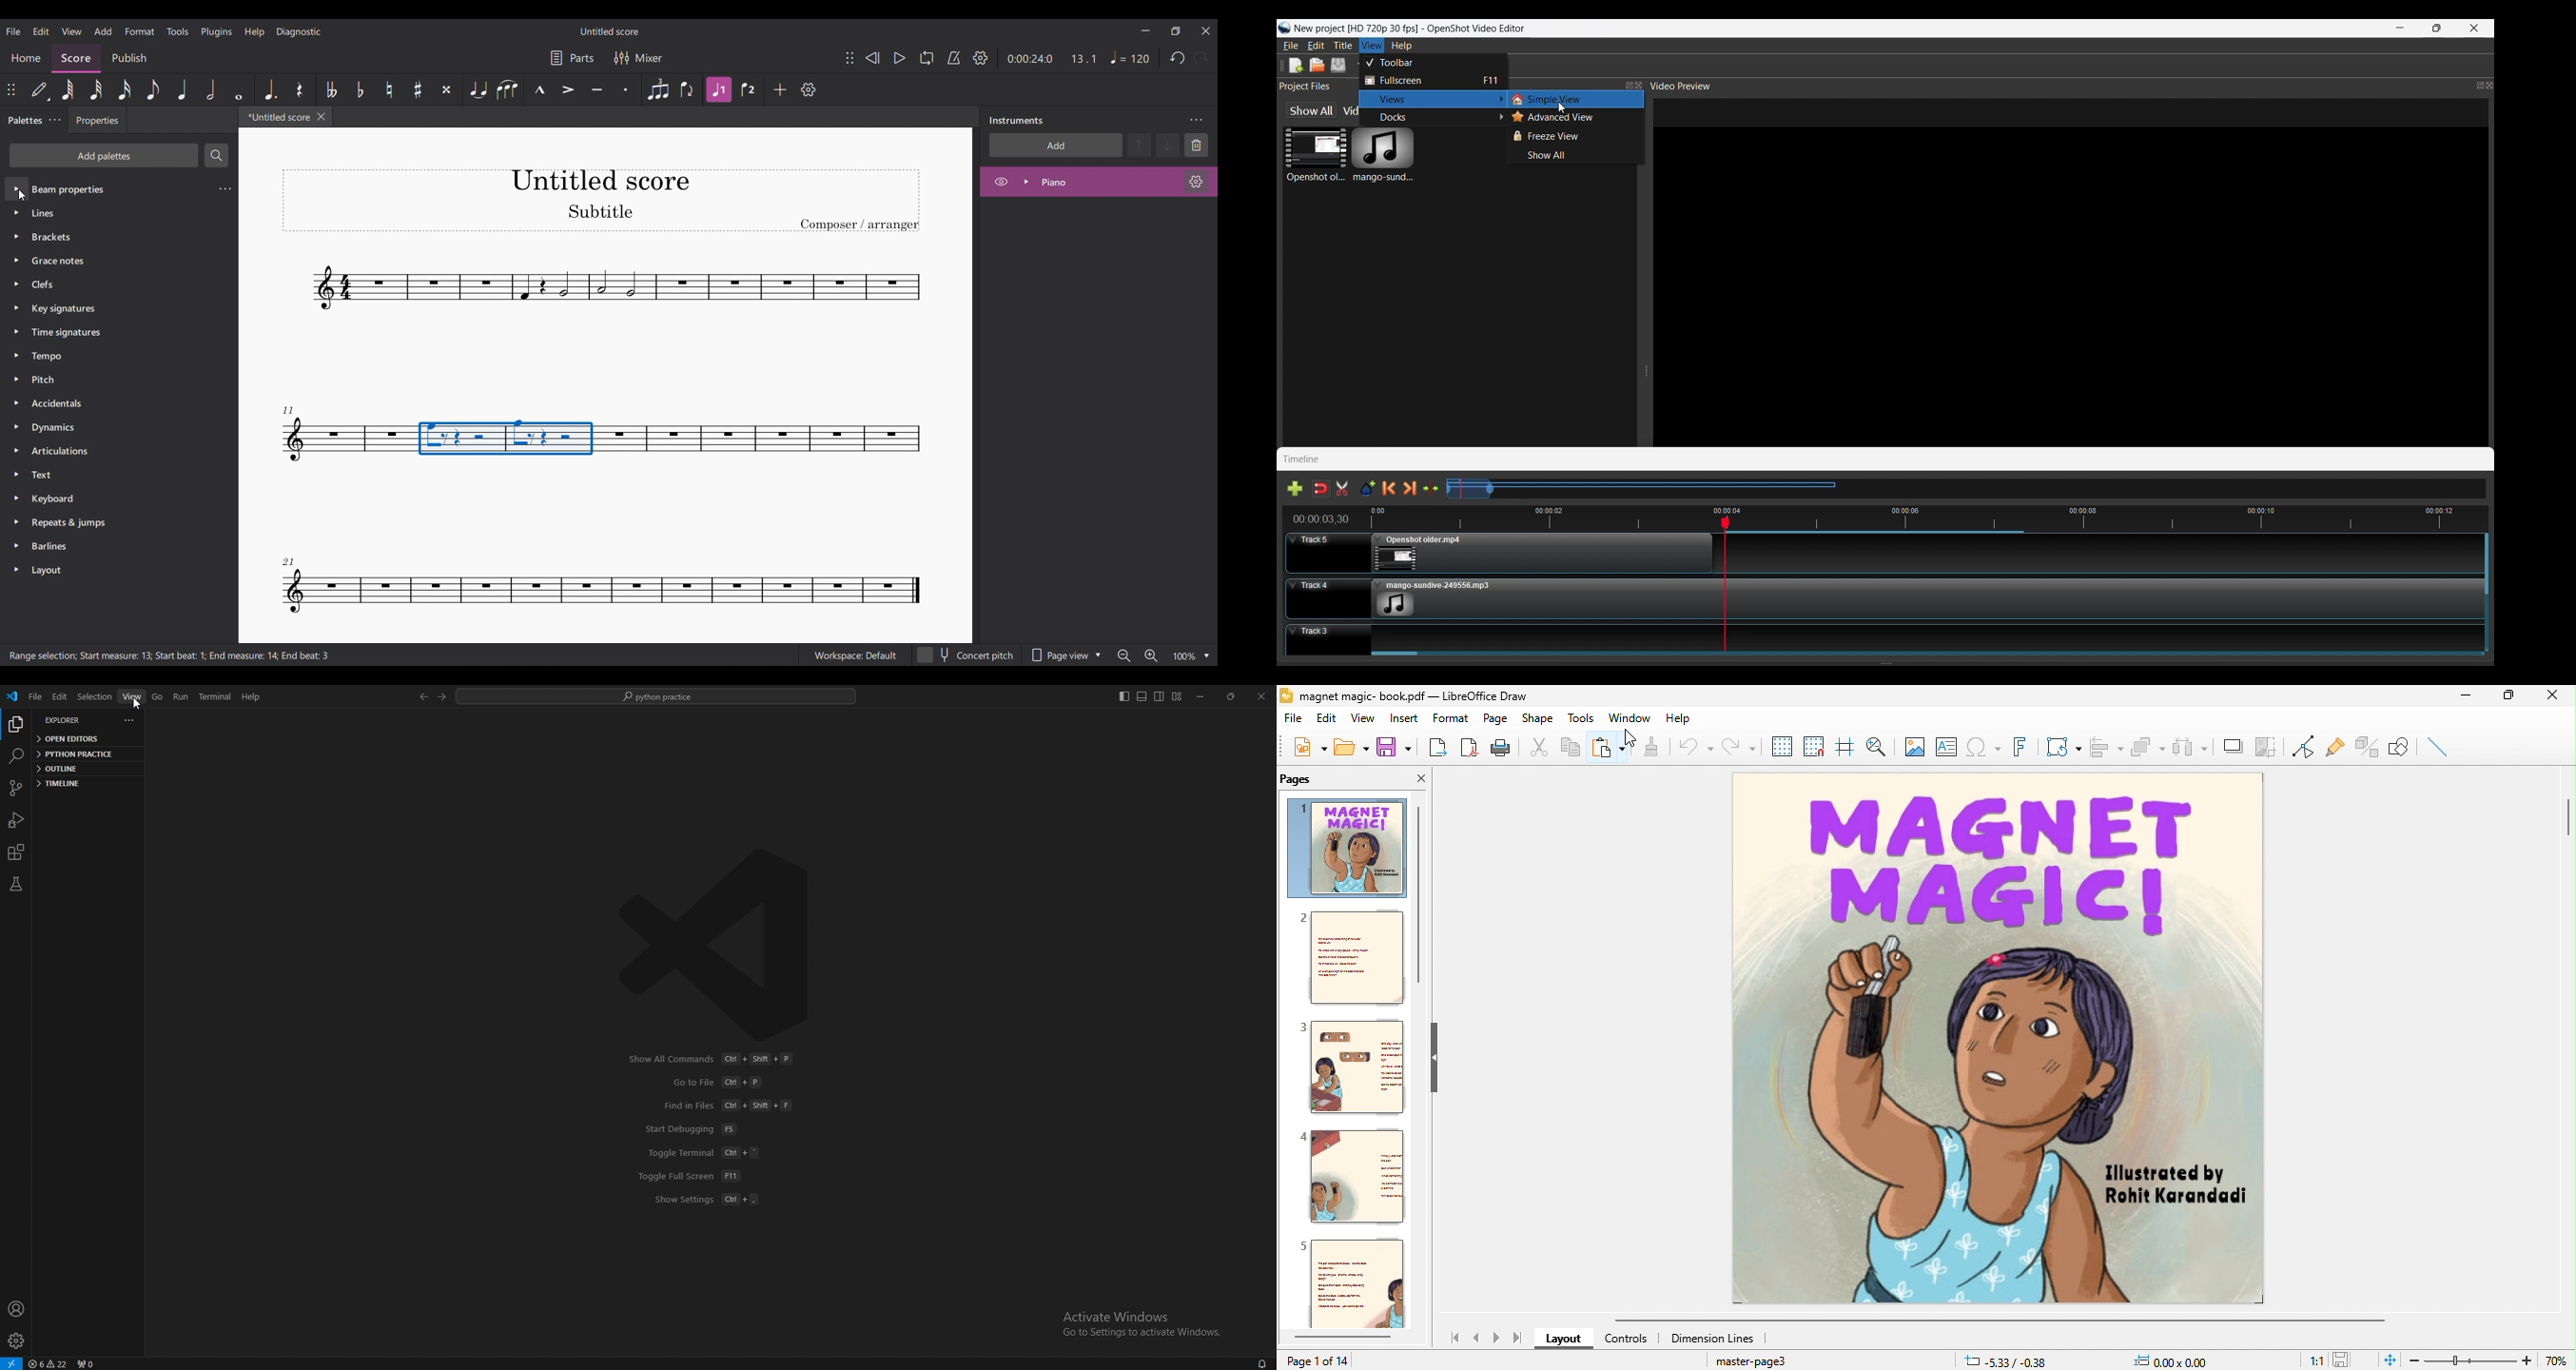 This screenshot has width=2576, height=1372. I want to click on Voice 2, so click(748, 89).